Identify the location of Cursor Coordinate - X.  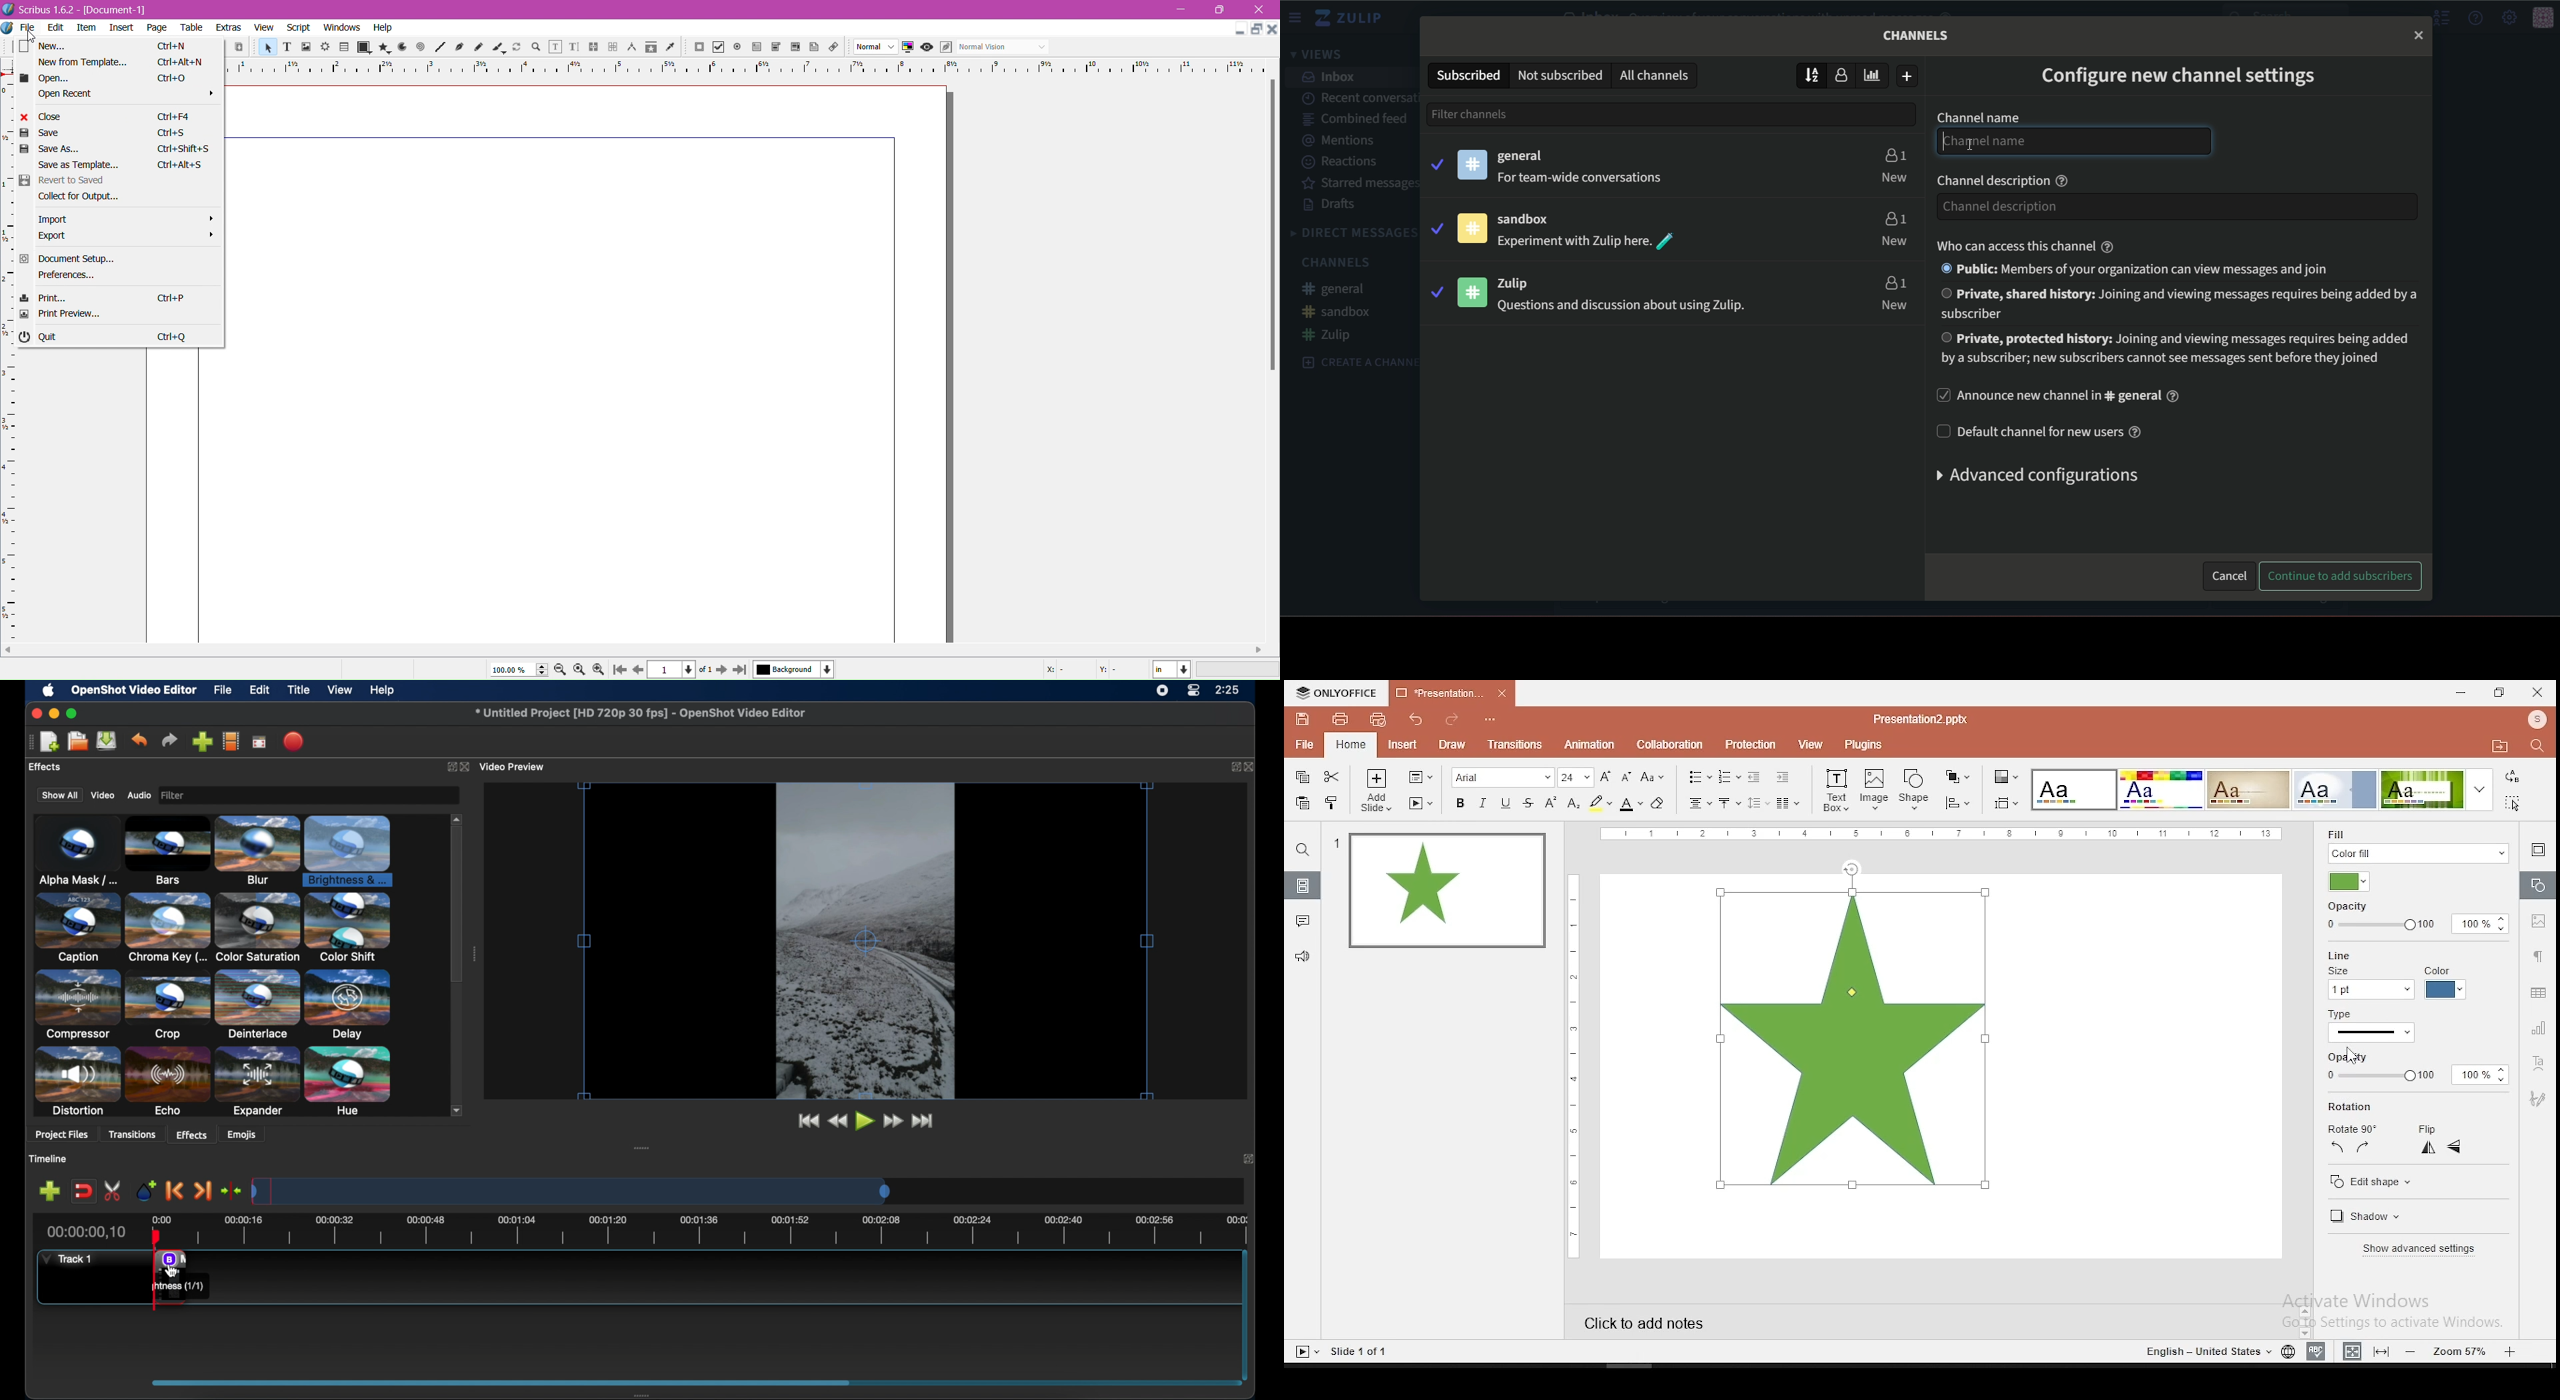
(1069, 669).